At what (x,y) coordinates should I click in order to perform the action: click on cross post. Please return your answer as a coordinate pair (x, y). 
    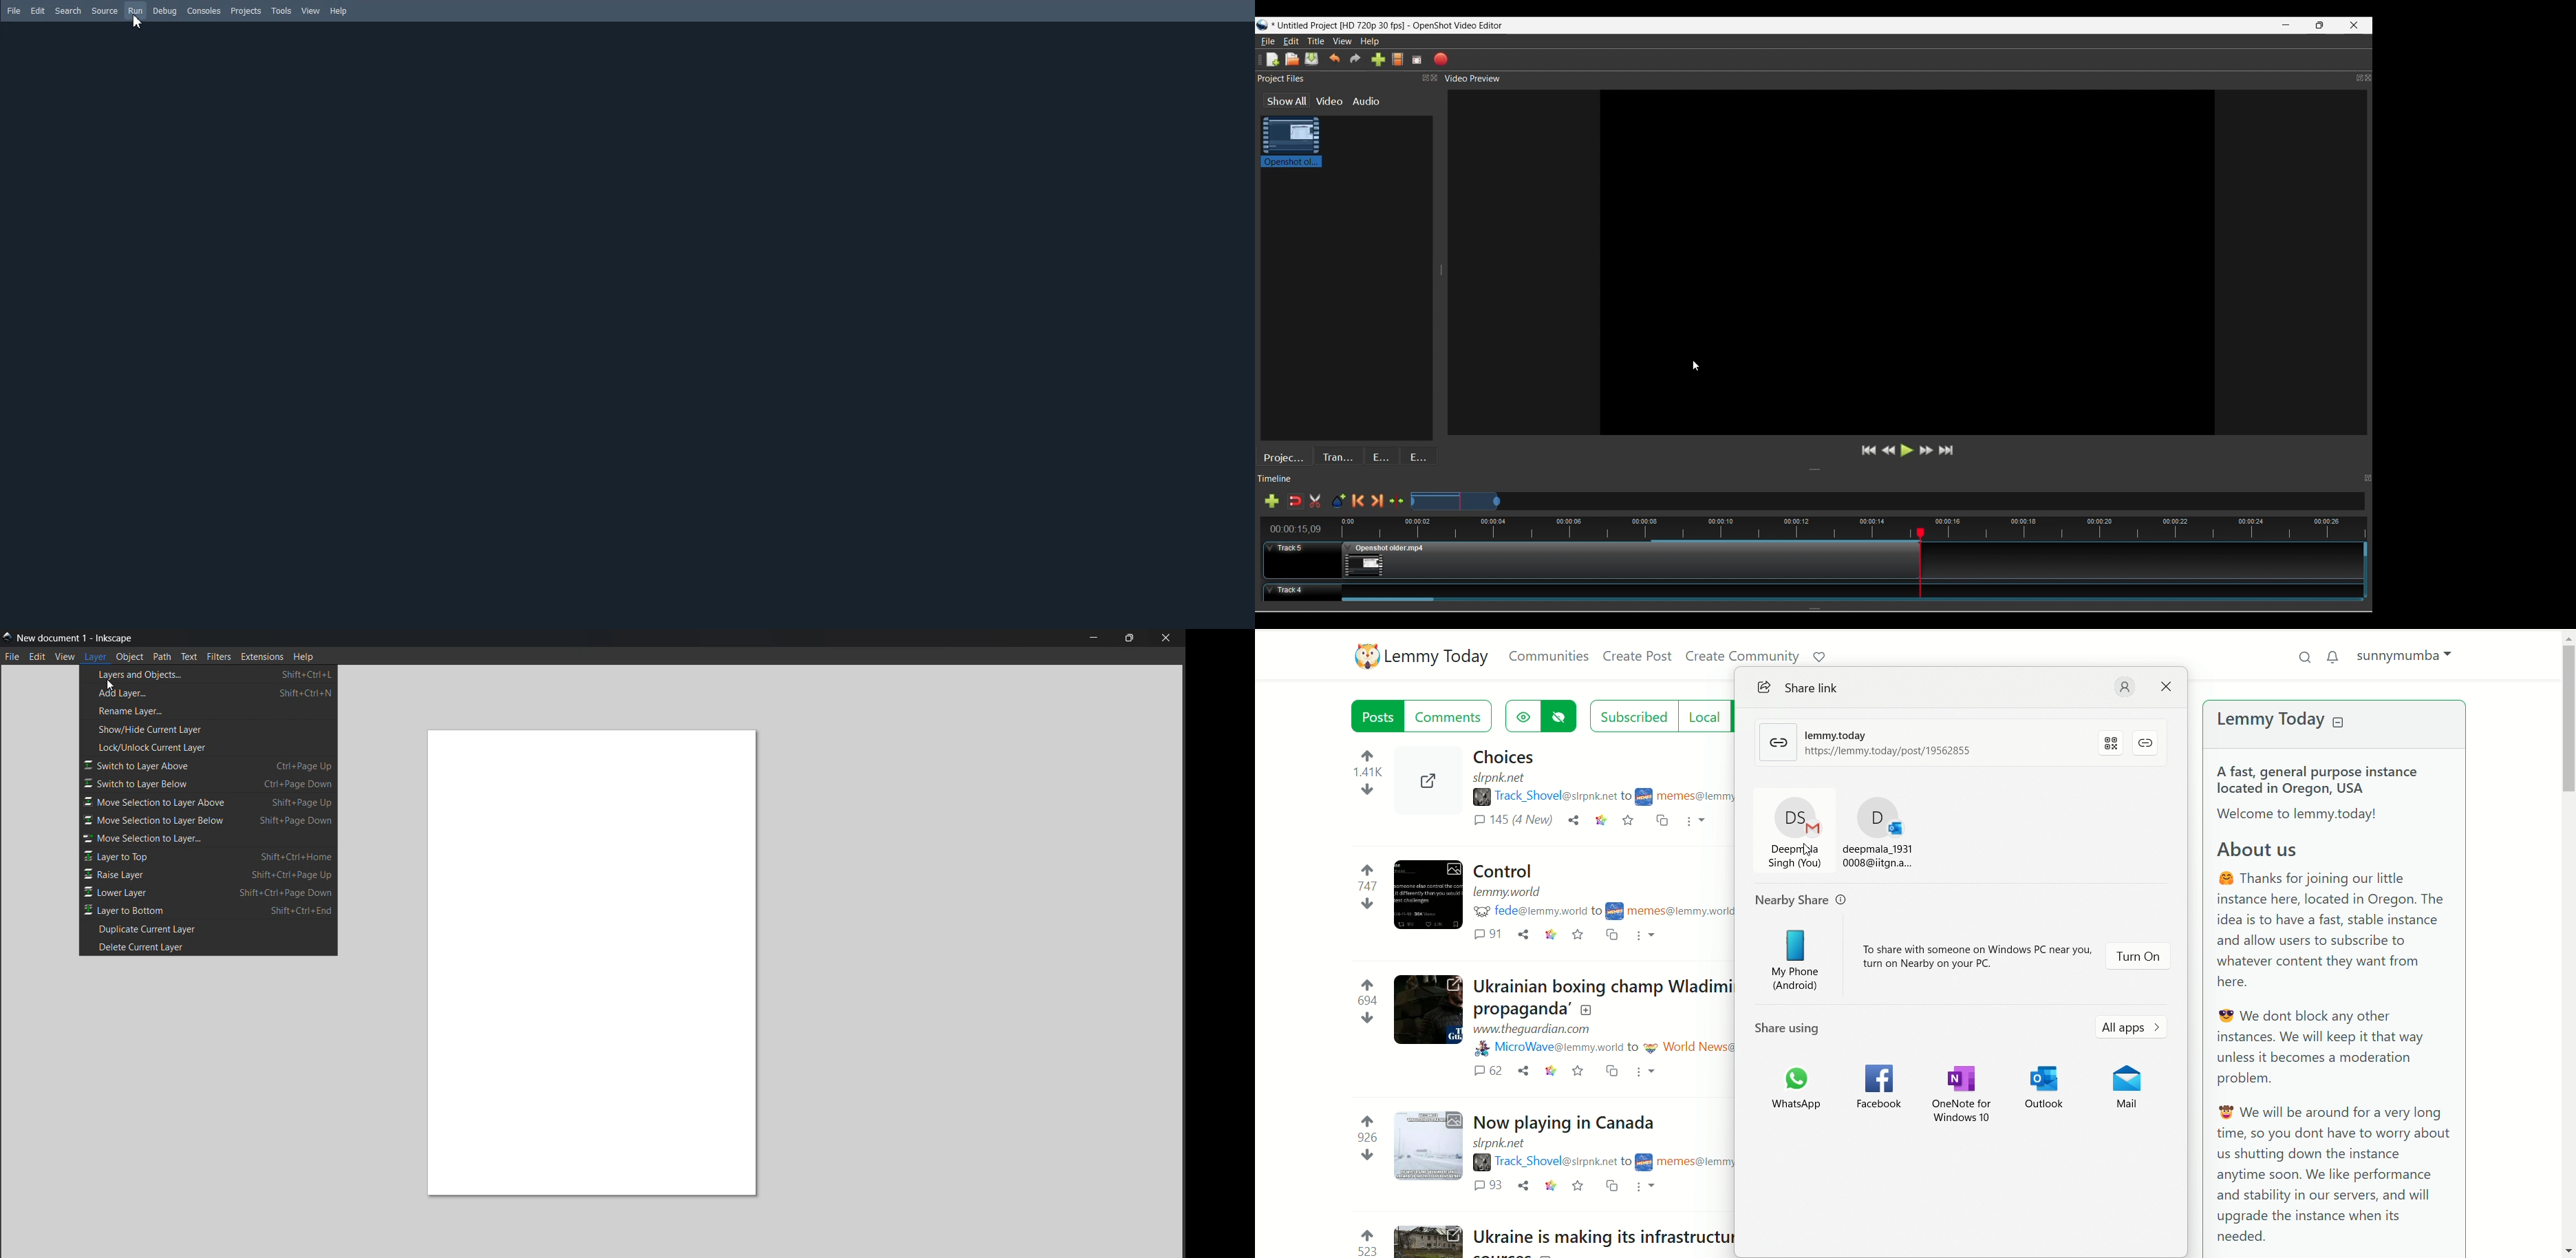
    Looking at the image, I should click on (1609, 1186).